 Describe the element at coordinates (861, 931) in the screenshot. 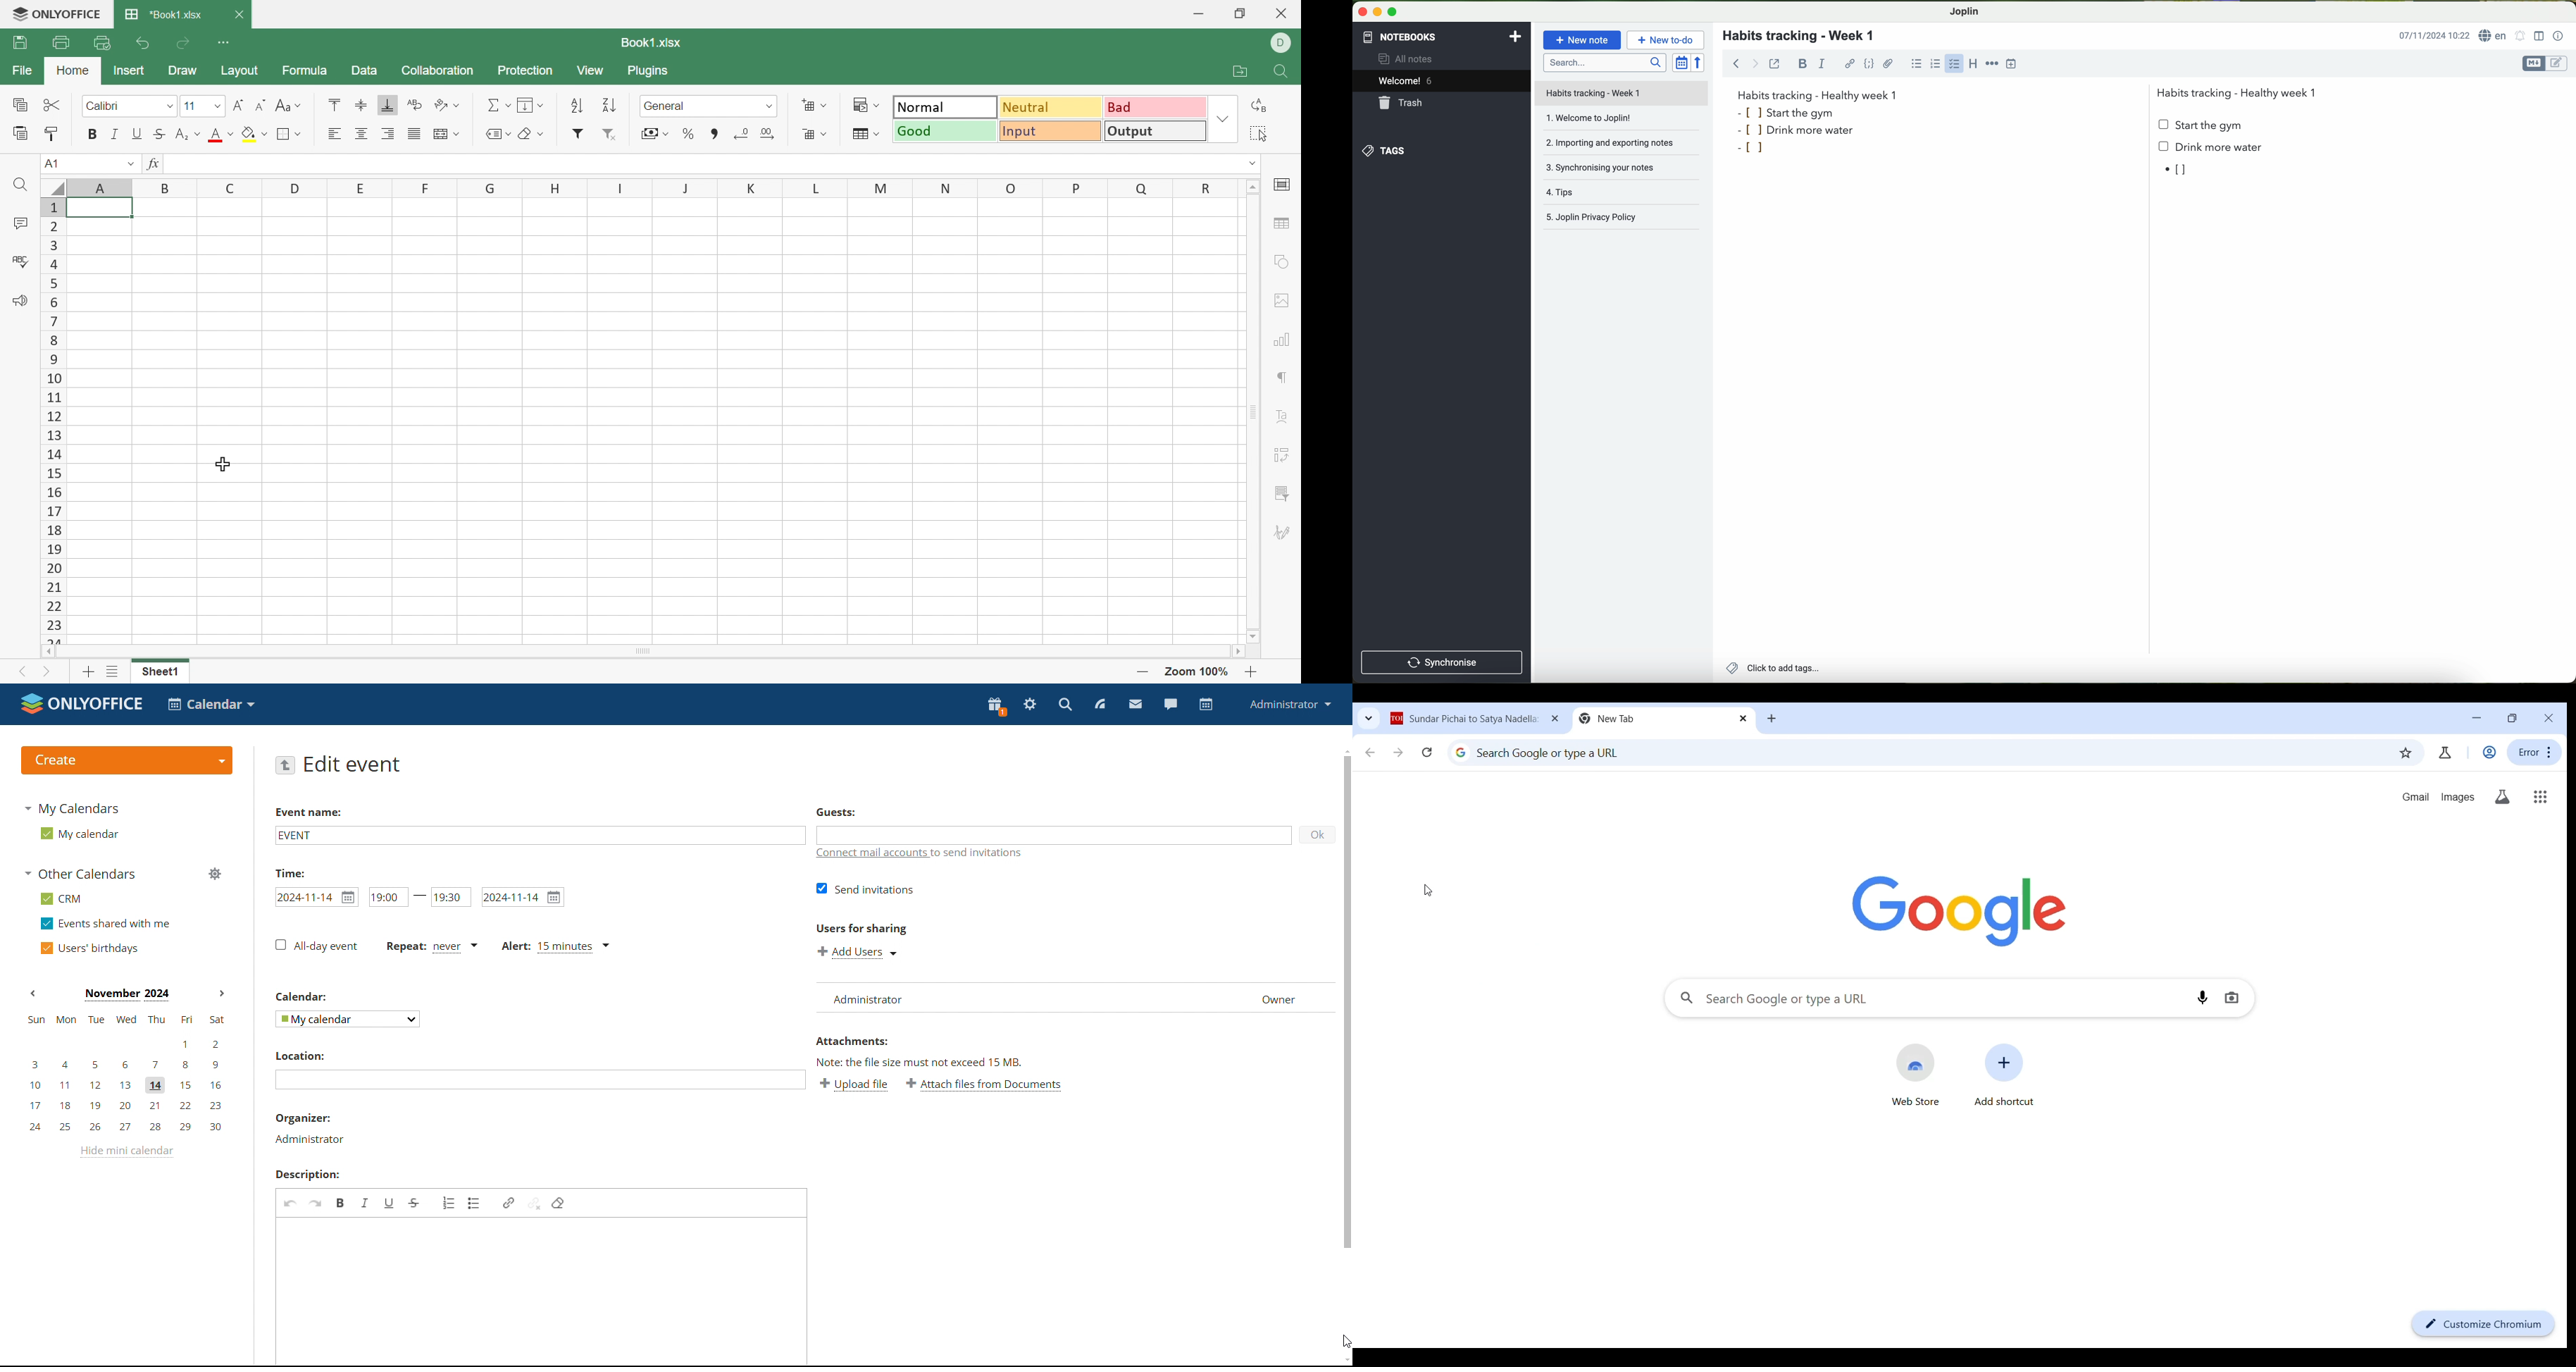

I see `users for sharing:` at that location.